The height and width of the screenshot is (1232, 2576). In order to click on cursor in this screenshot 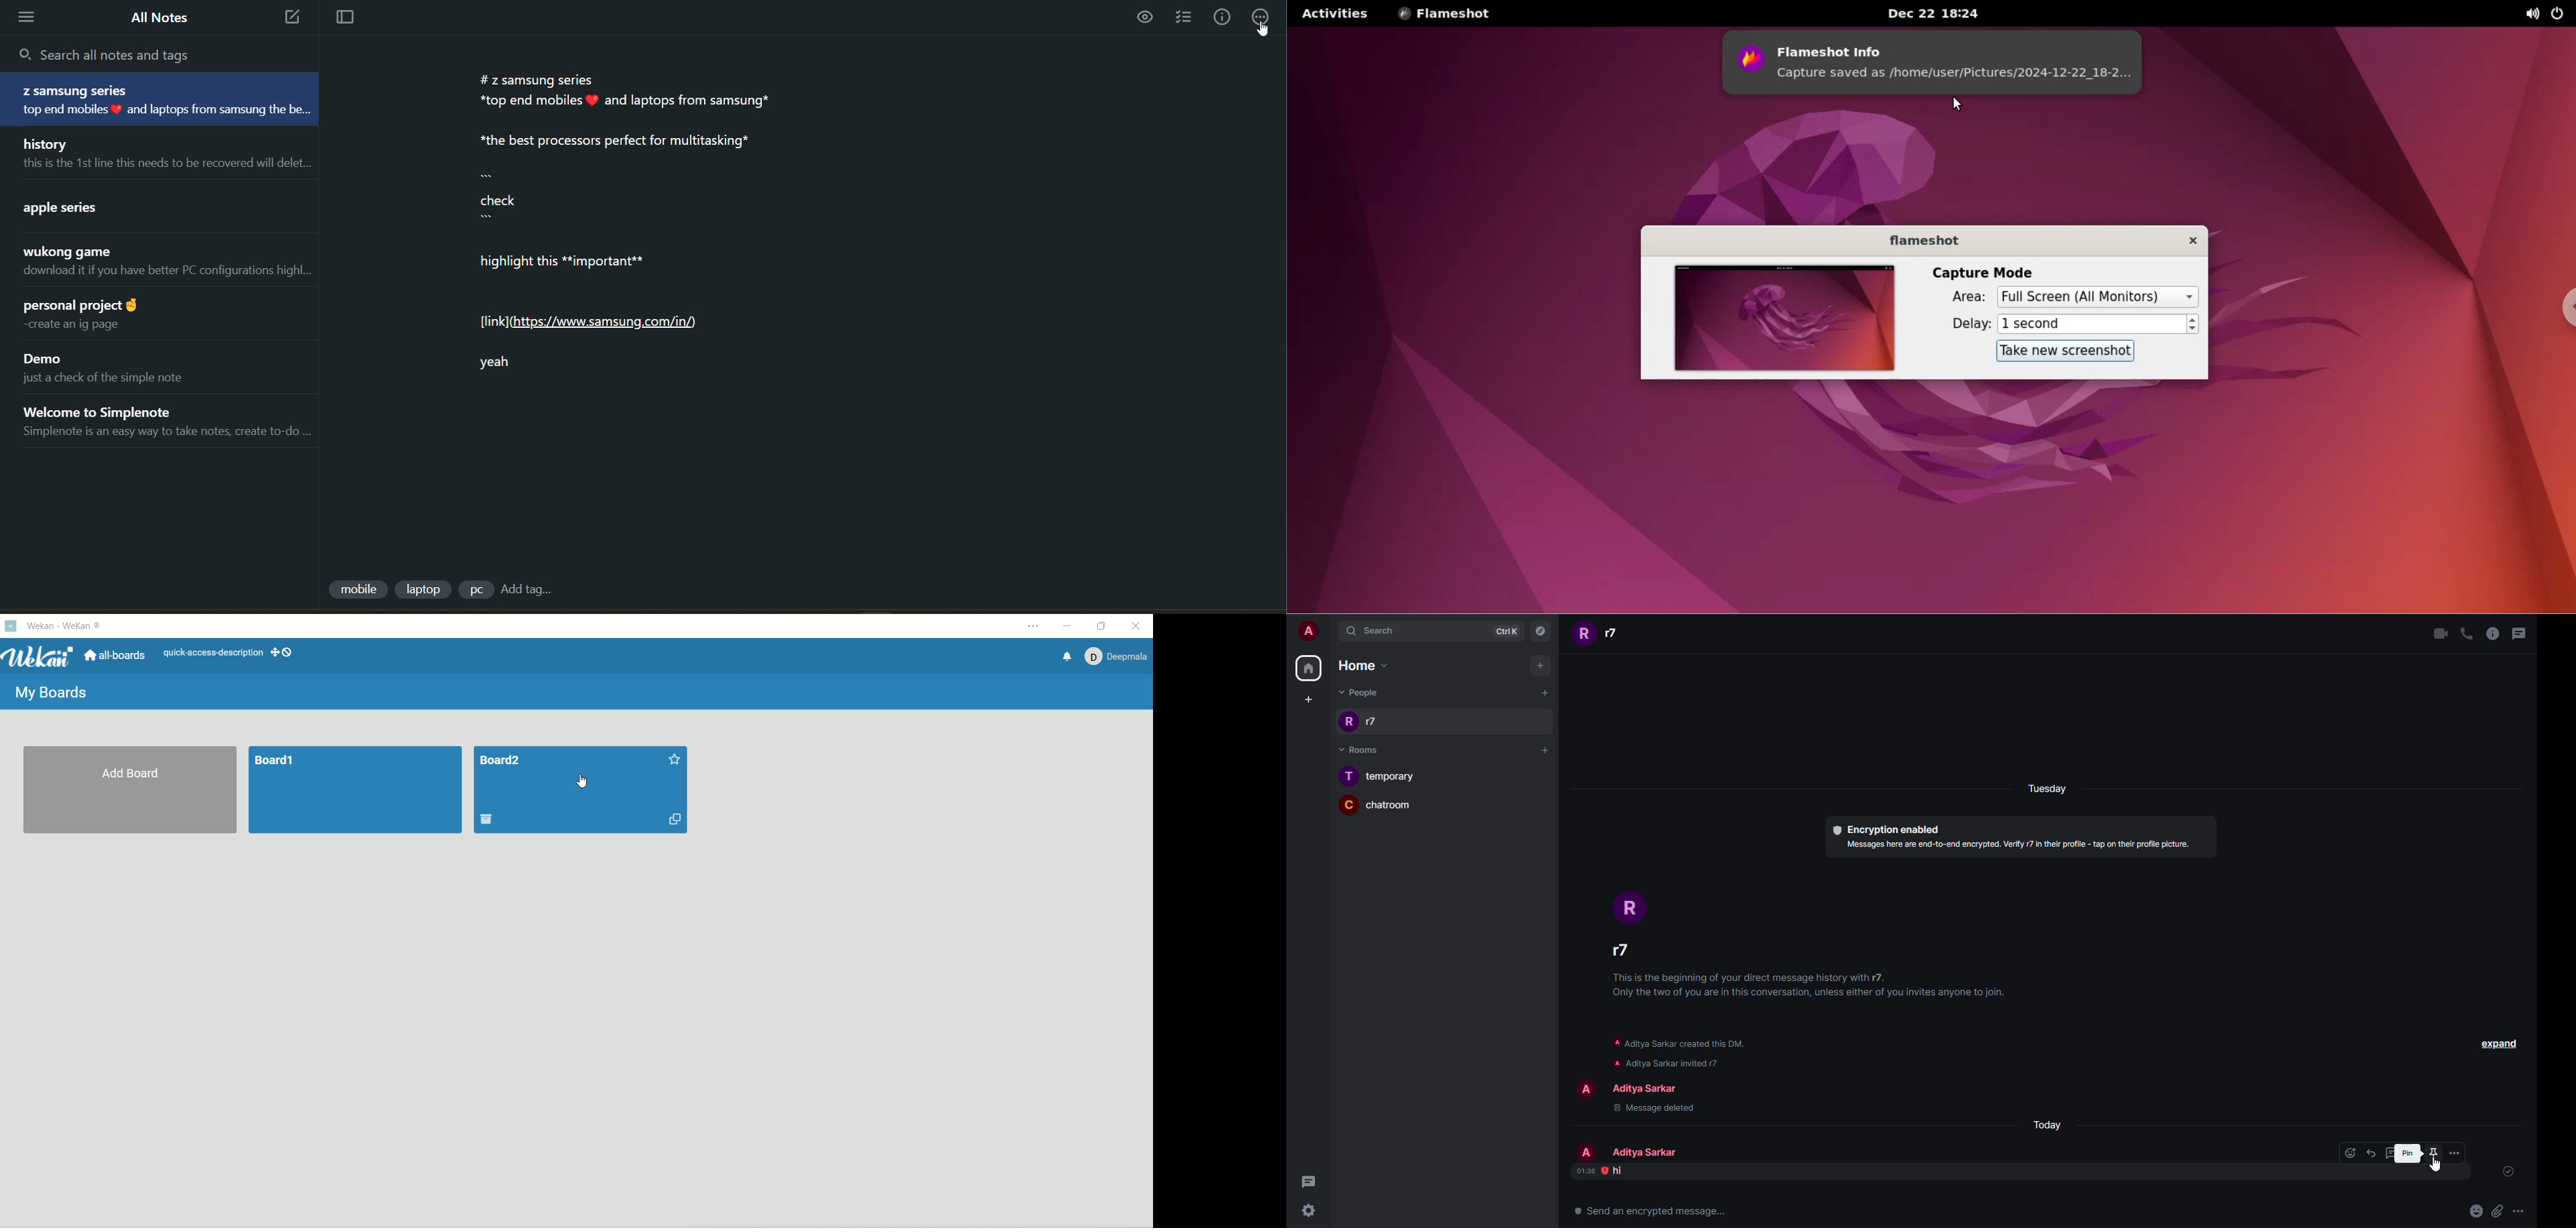, I will do `click(584, 782)`.